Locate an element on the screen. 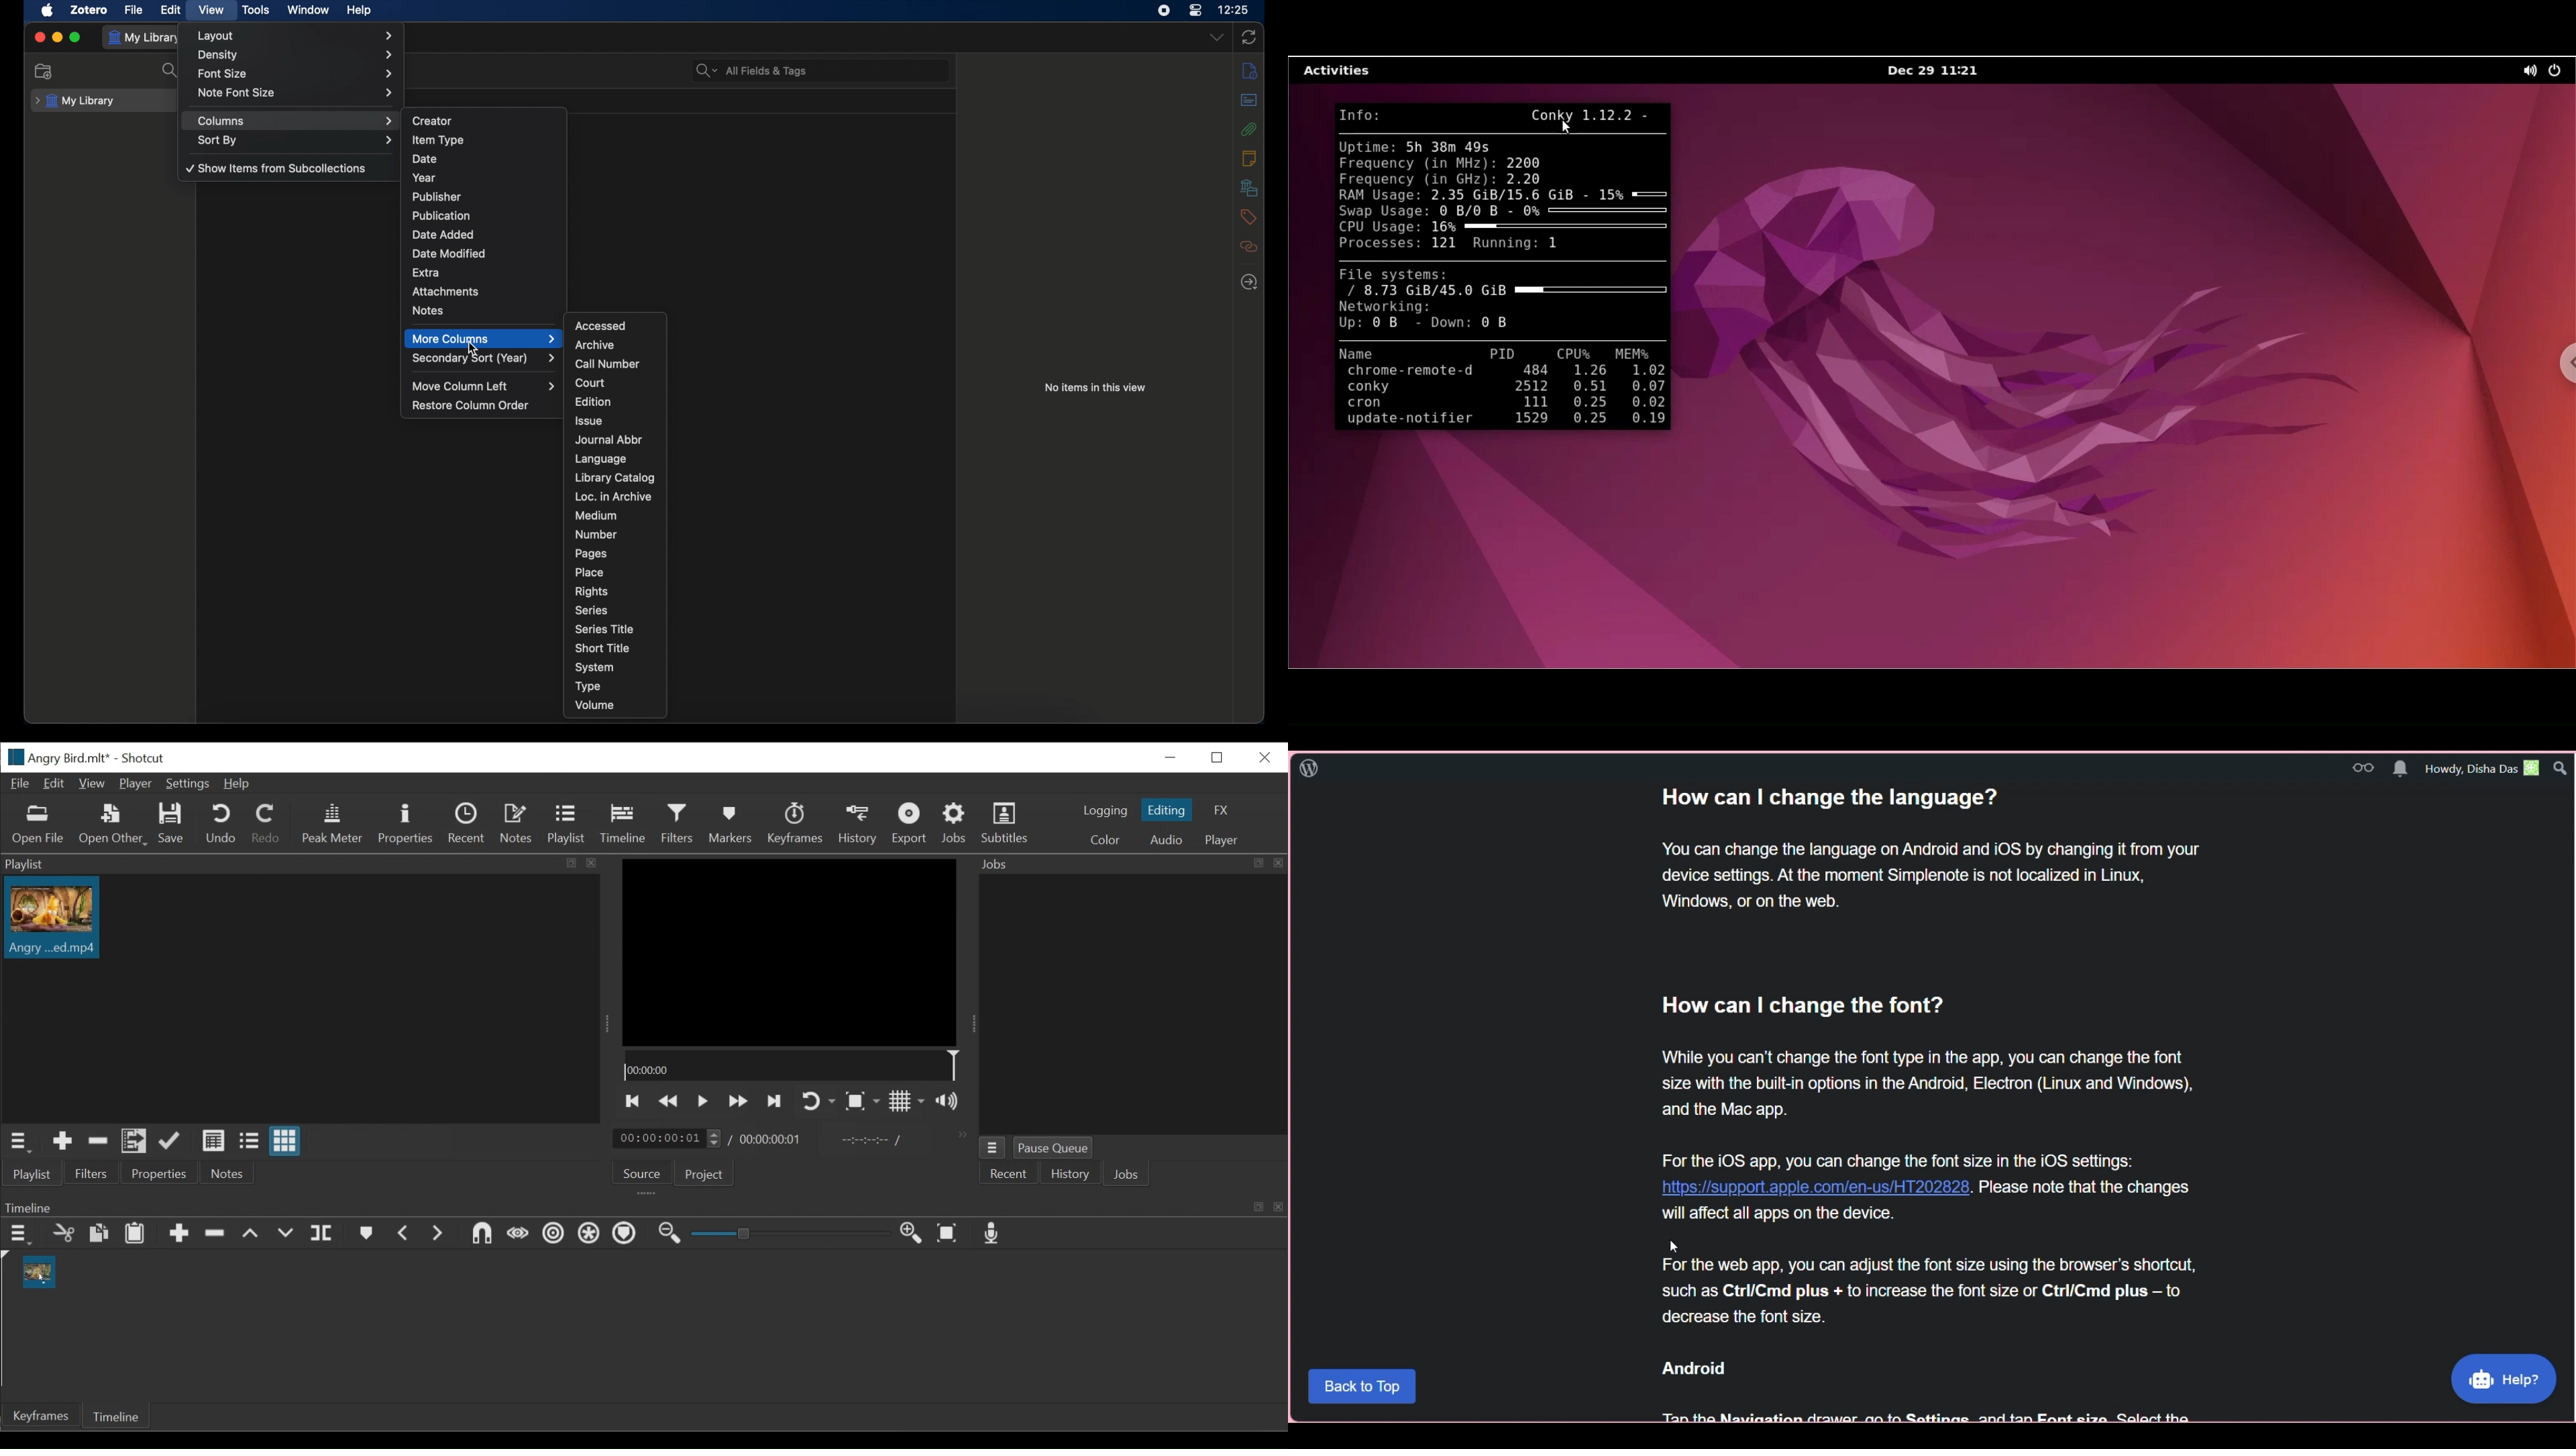  info is located at coordinates (1249, 71).